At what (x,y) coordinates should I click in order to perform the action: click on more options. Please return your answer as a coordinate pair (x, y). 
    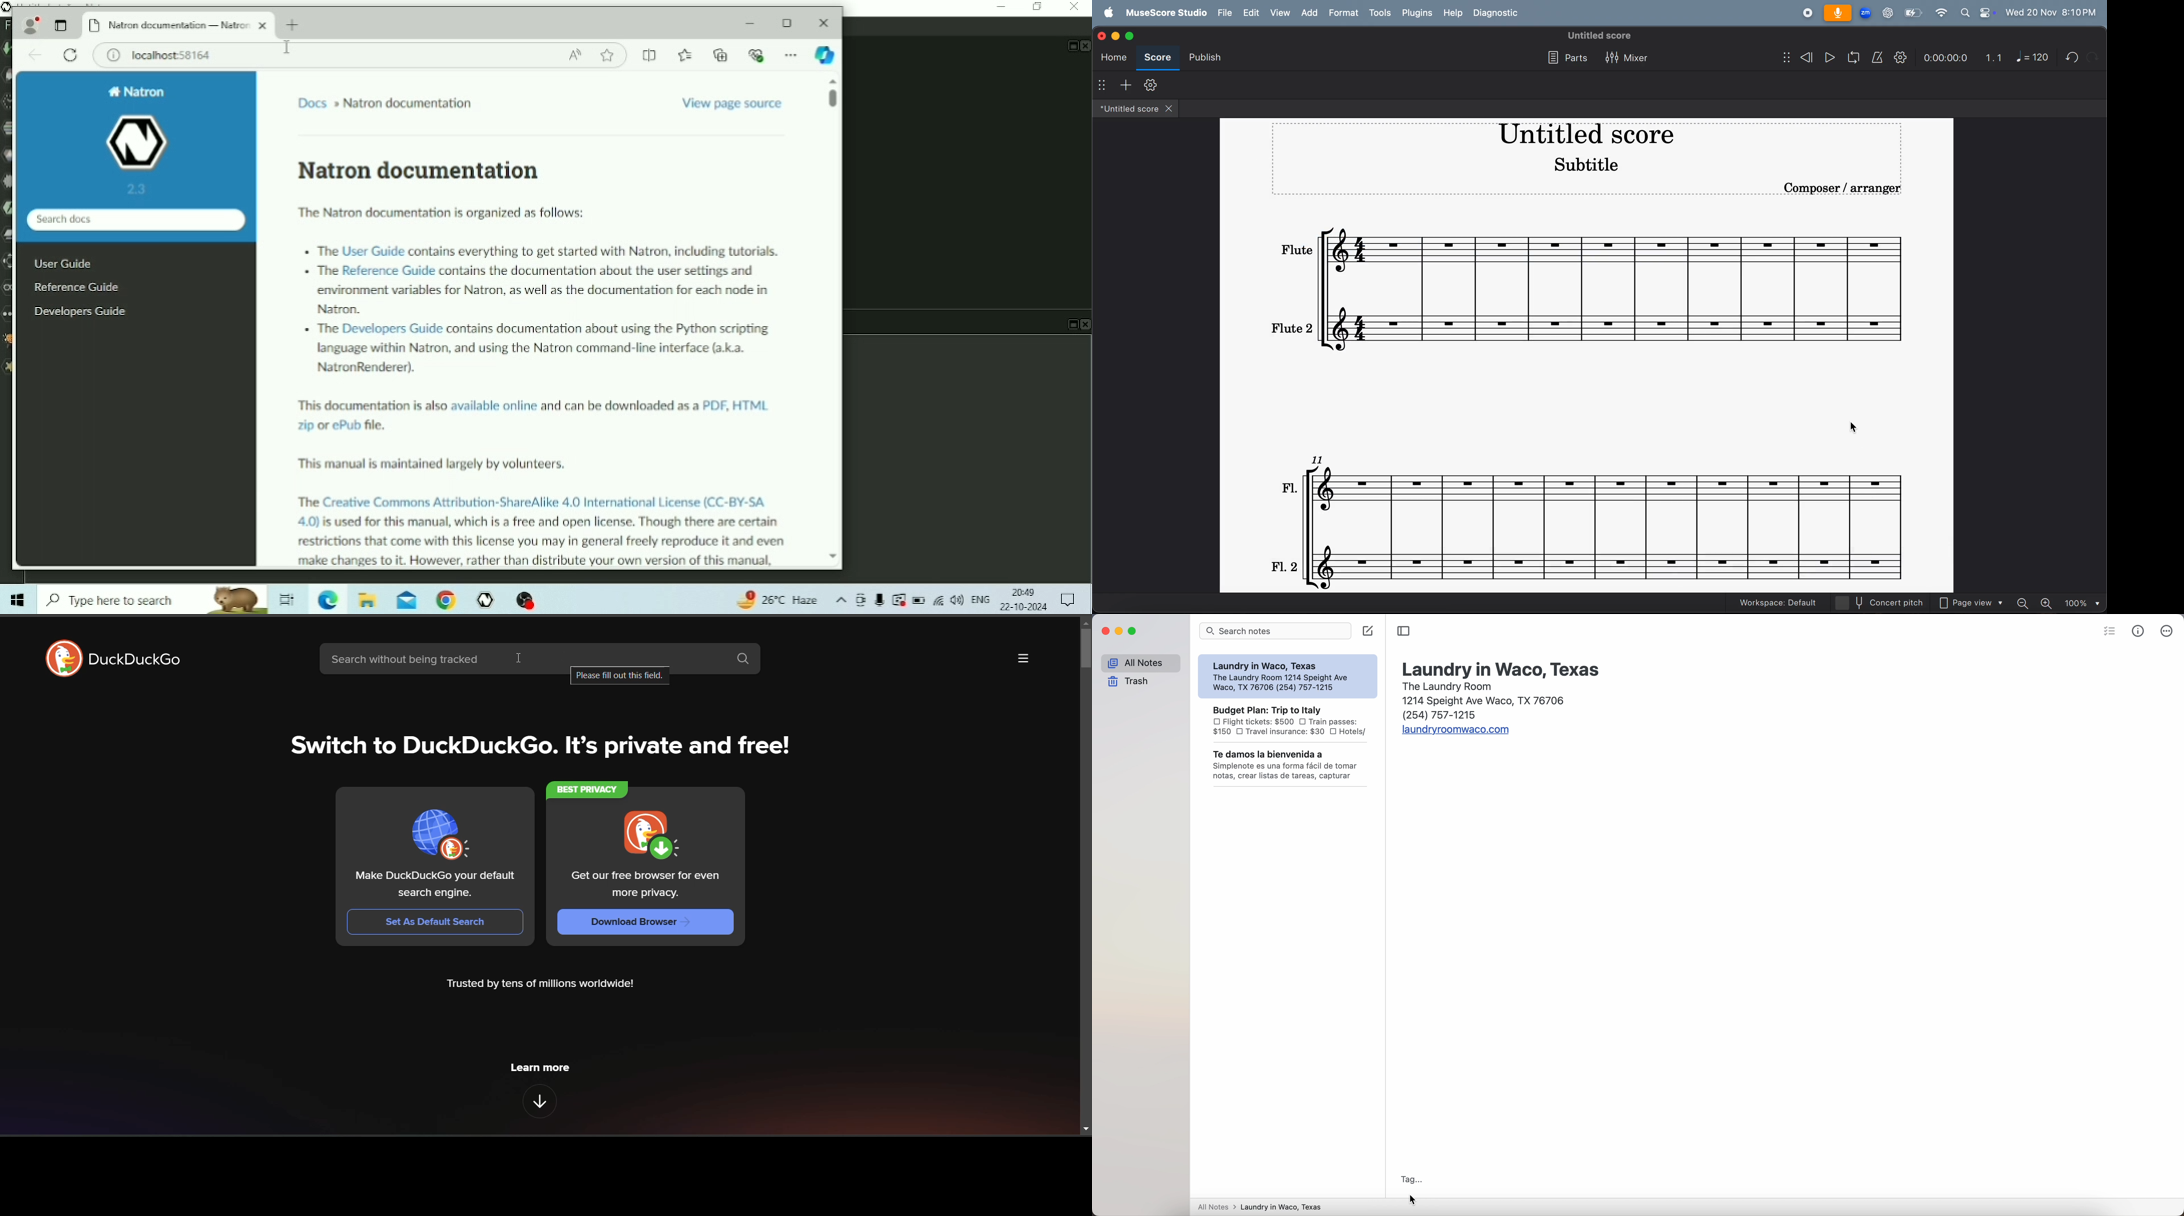
    Looking at the image, I should click on (2168, 630).